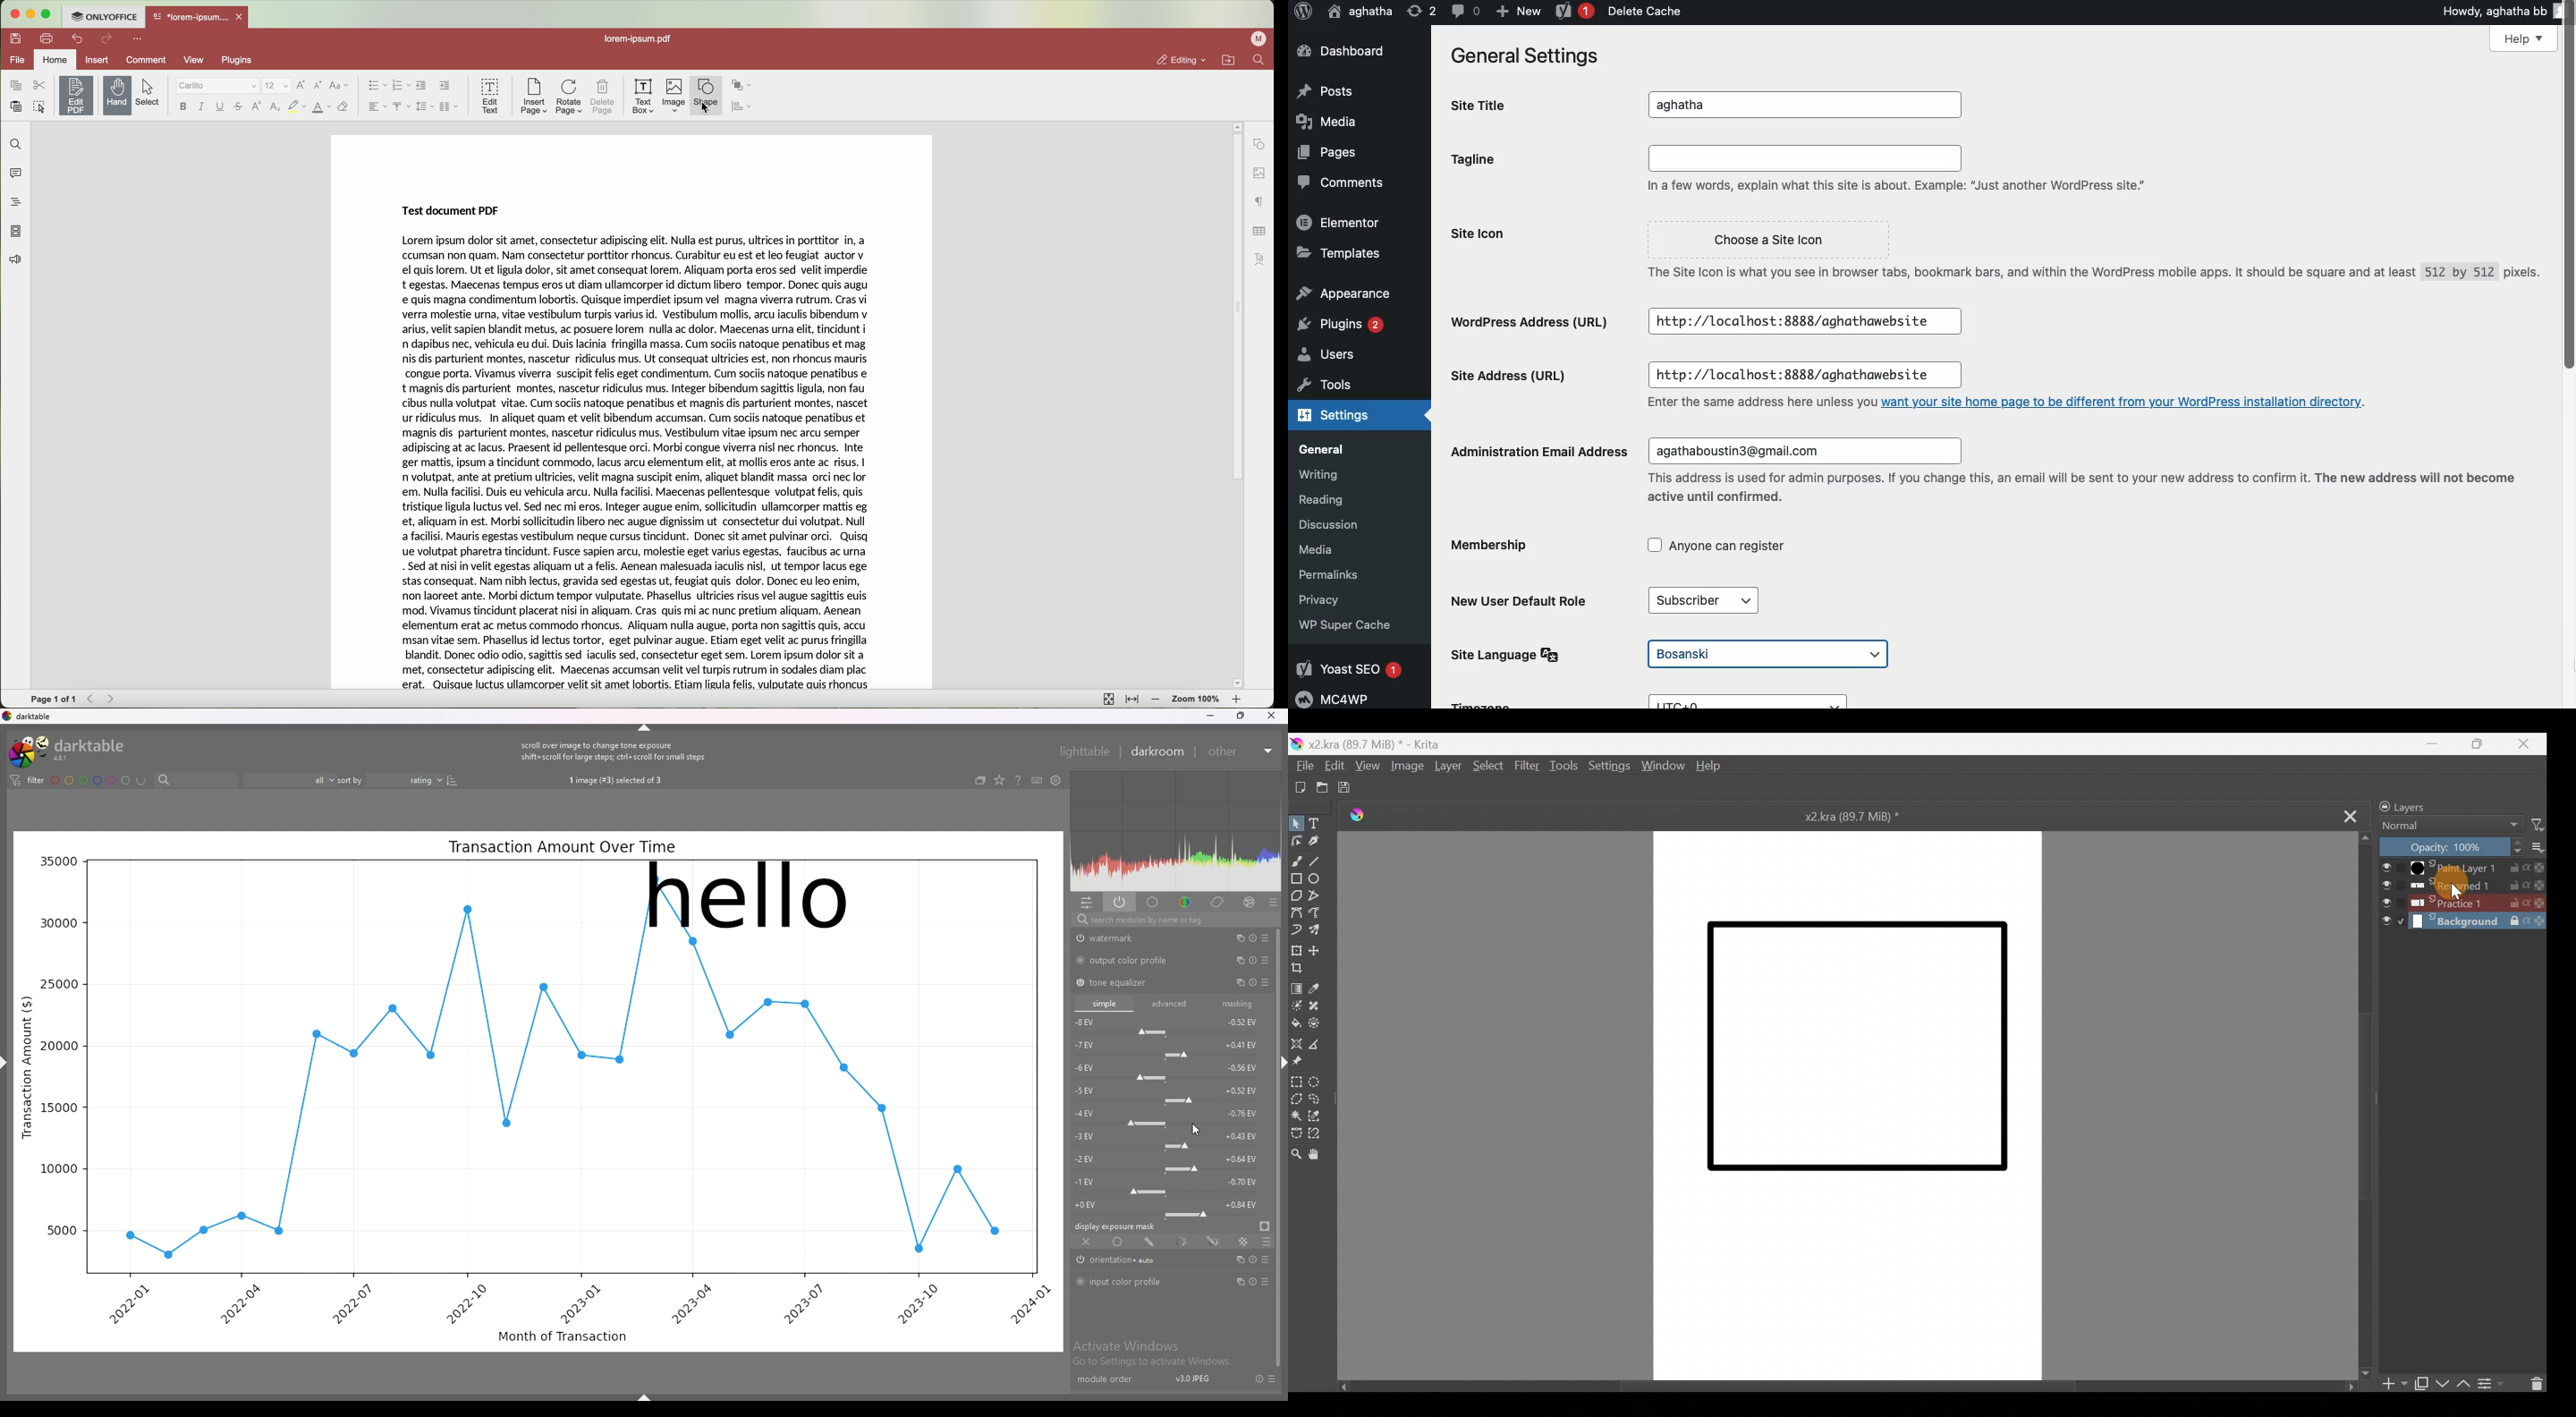 The width and height of the screenshot is (2576, 1428). Describe the element at coordinates (1079, 938) in the screenshot. I see `swtich off/on` at that location.